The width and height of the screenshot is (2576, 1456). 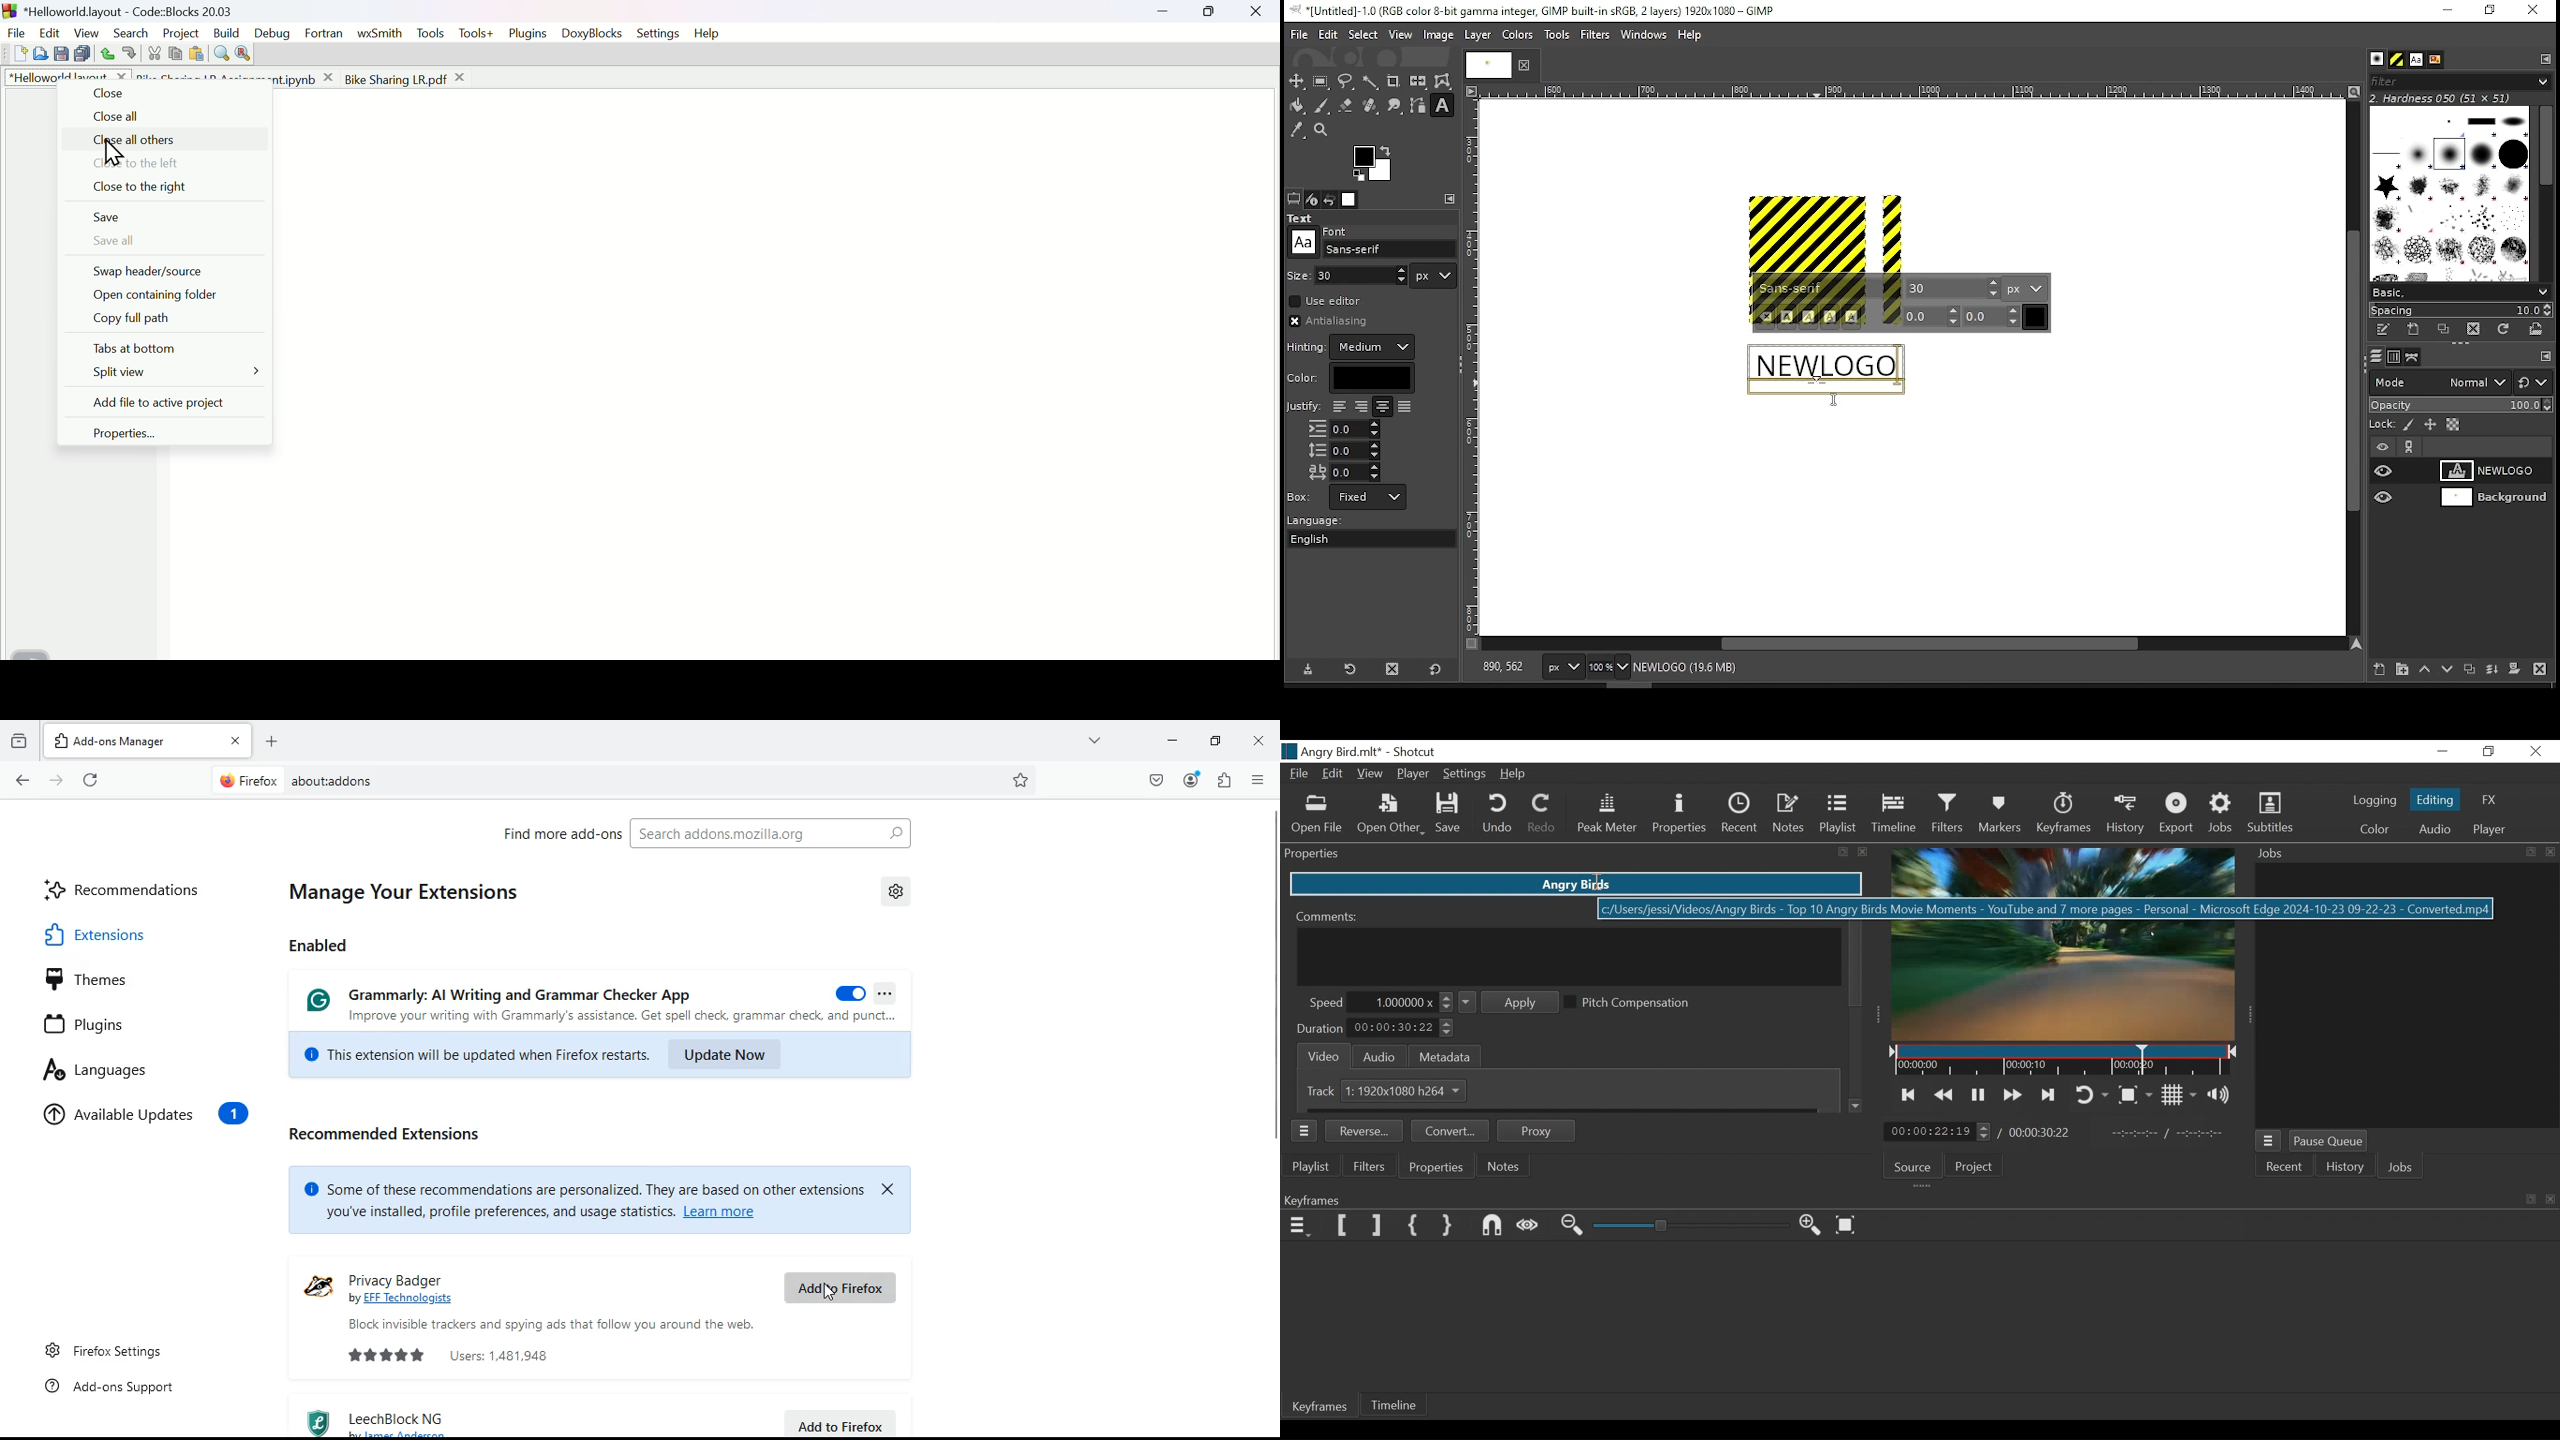 I want to click on color picker tool, so click(x=1296, y=132).